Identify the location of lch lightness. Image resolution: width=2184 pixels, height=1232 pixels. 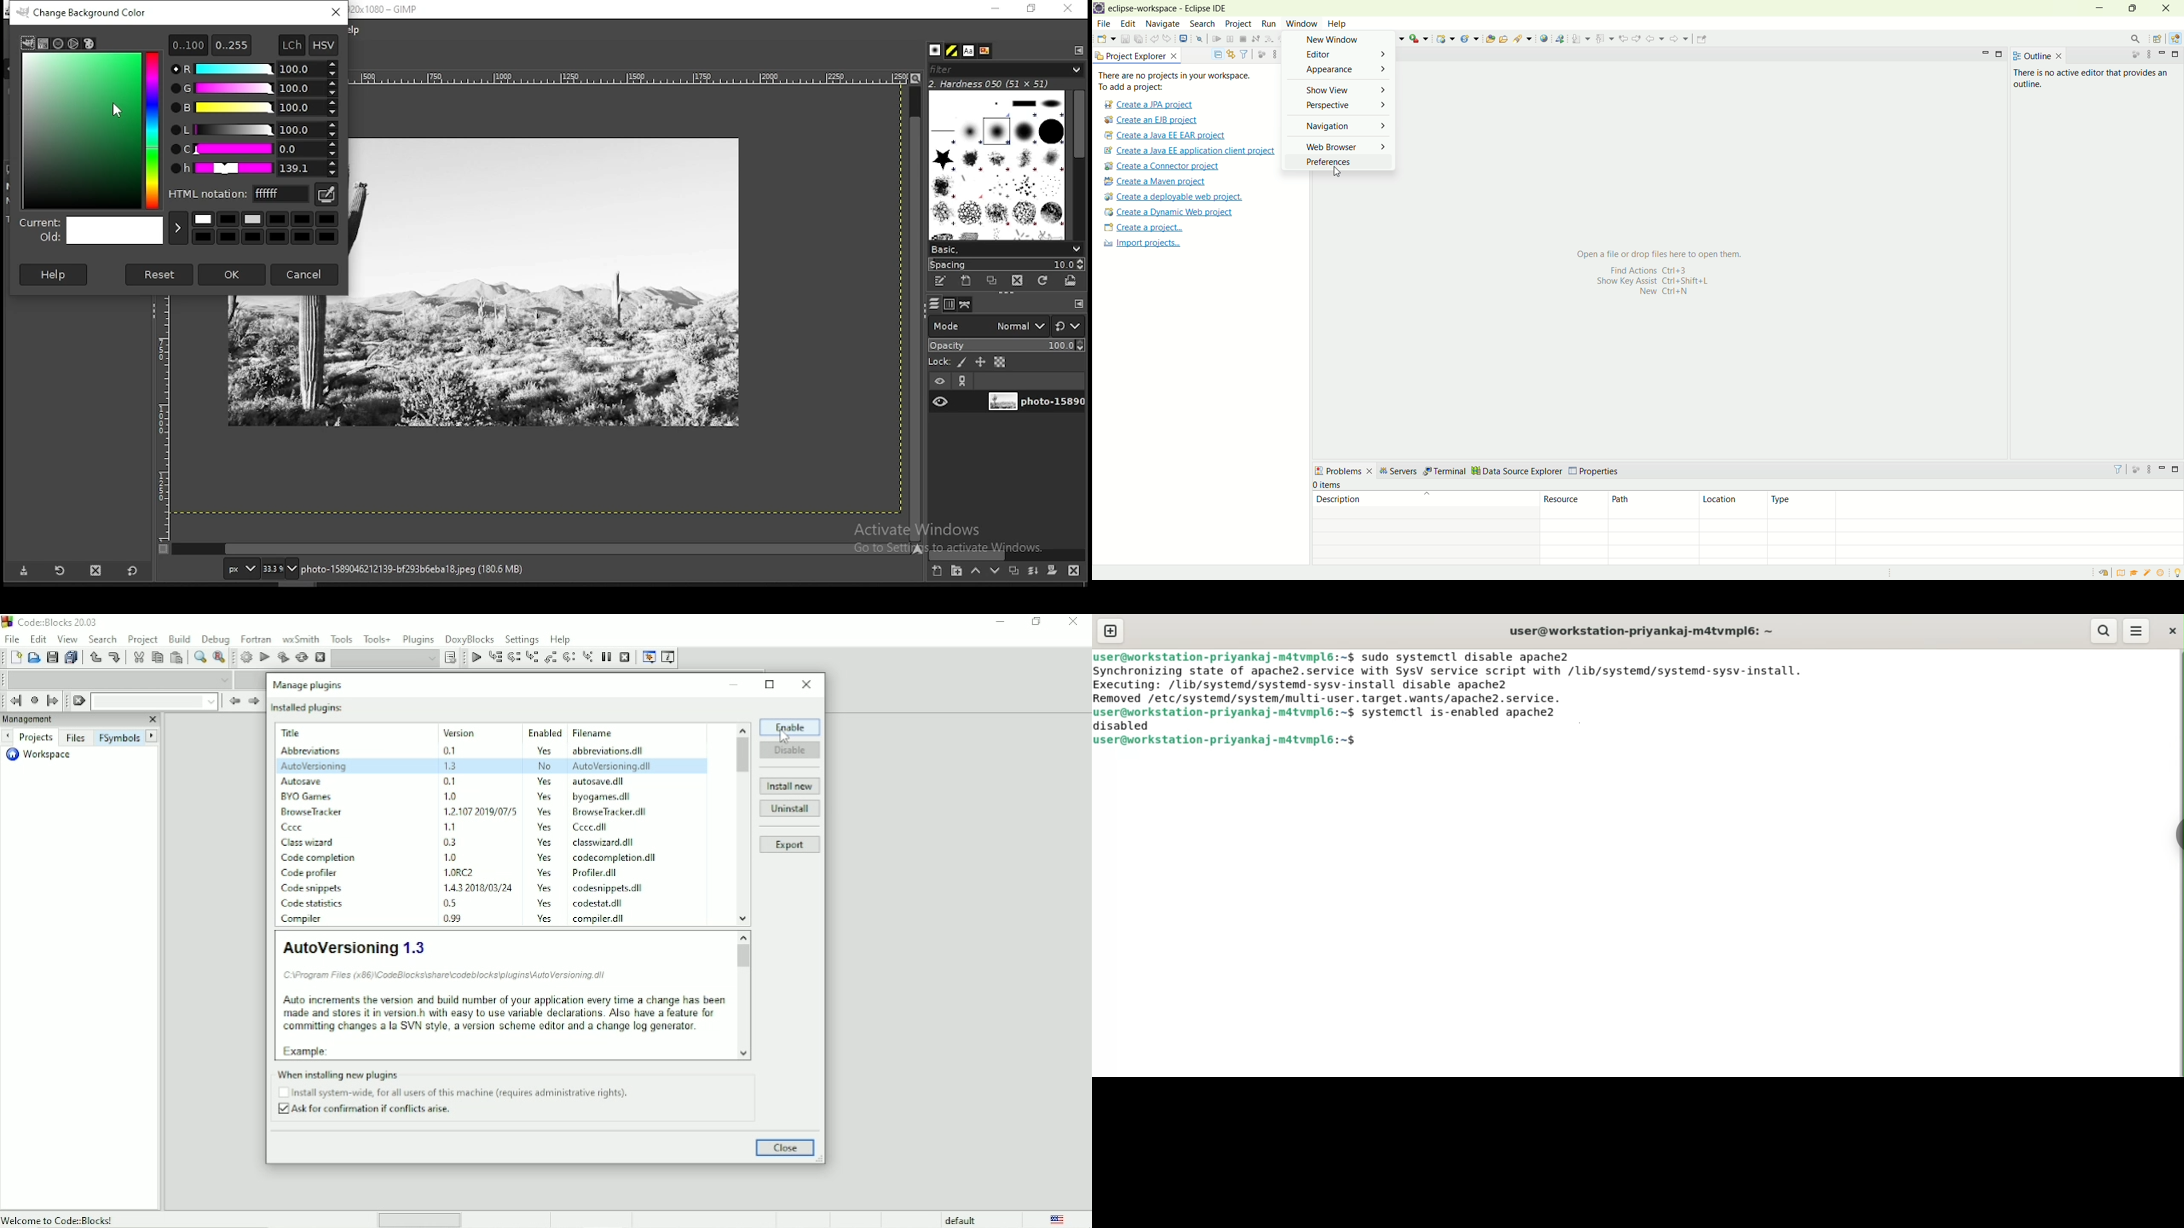
(252, 129).